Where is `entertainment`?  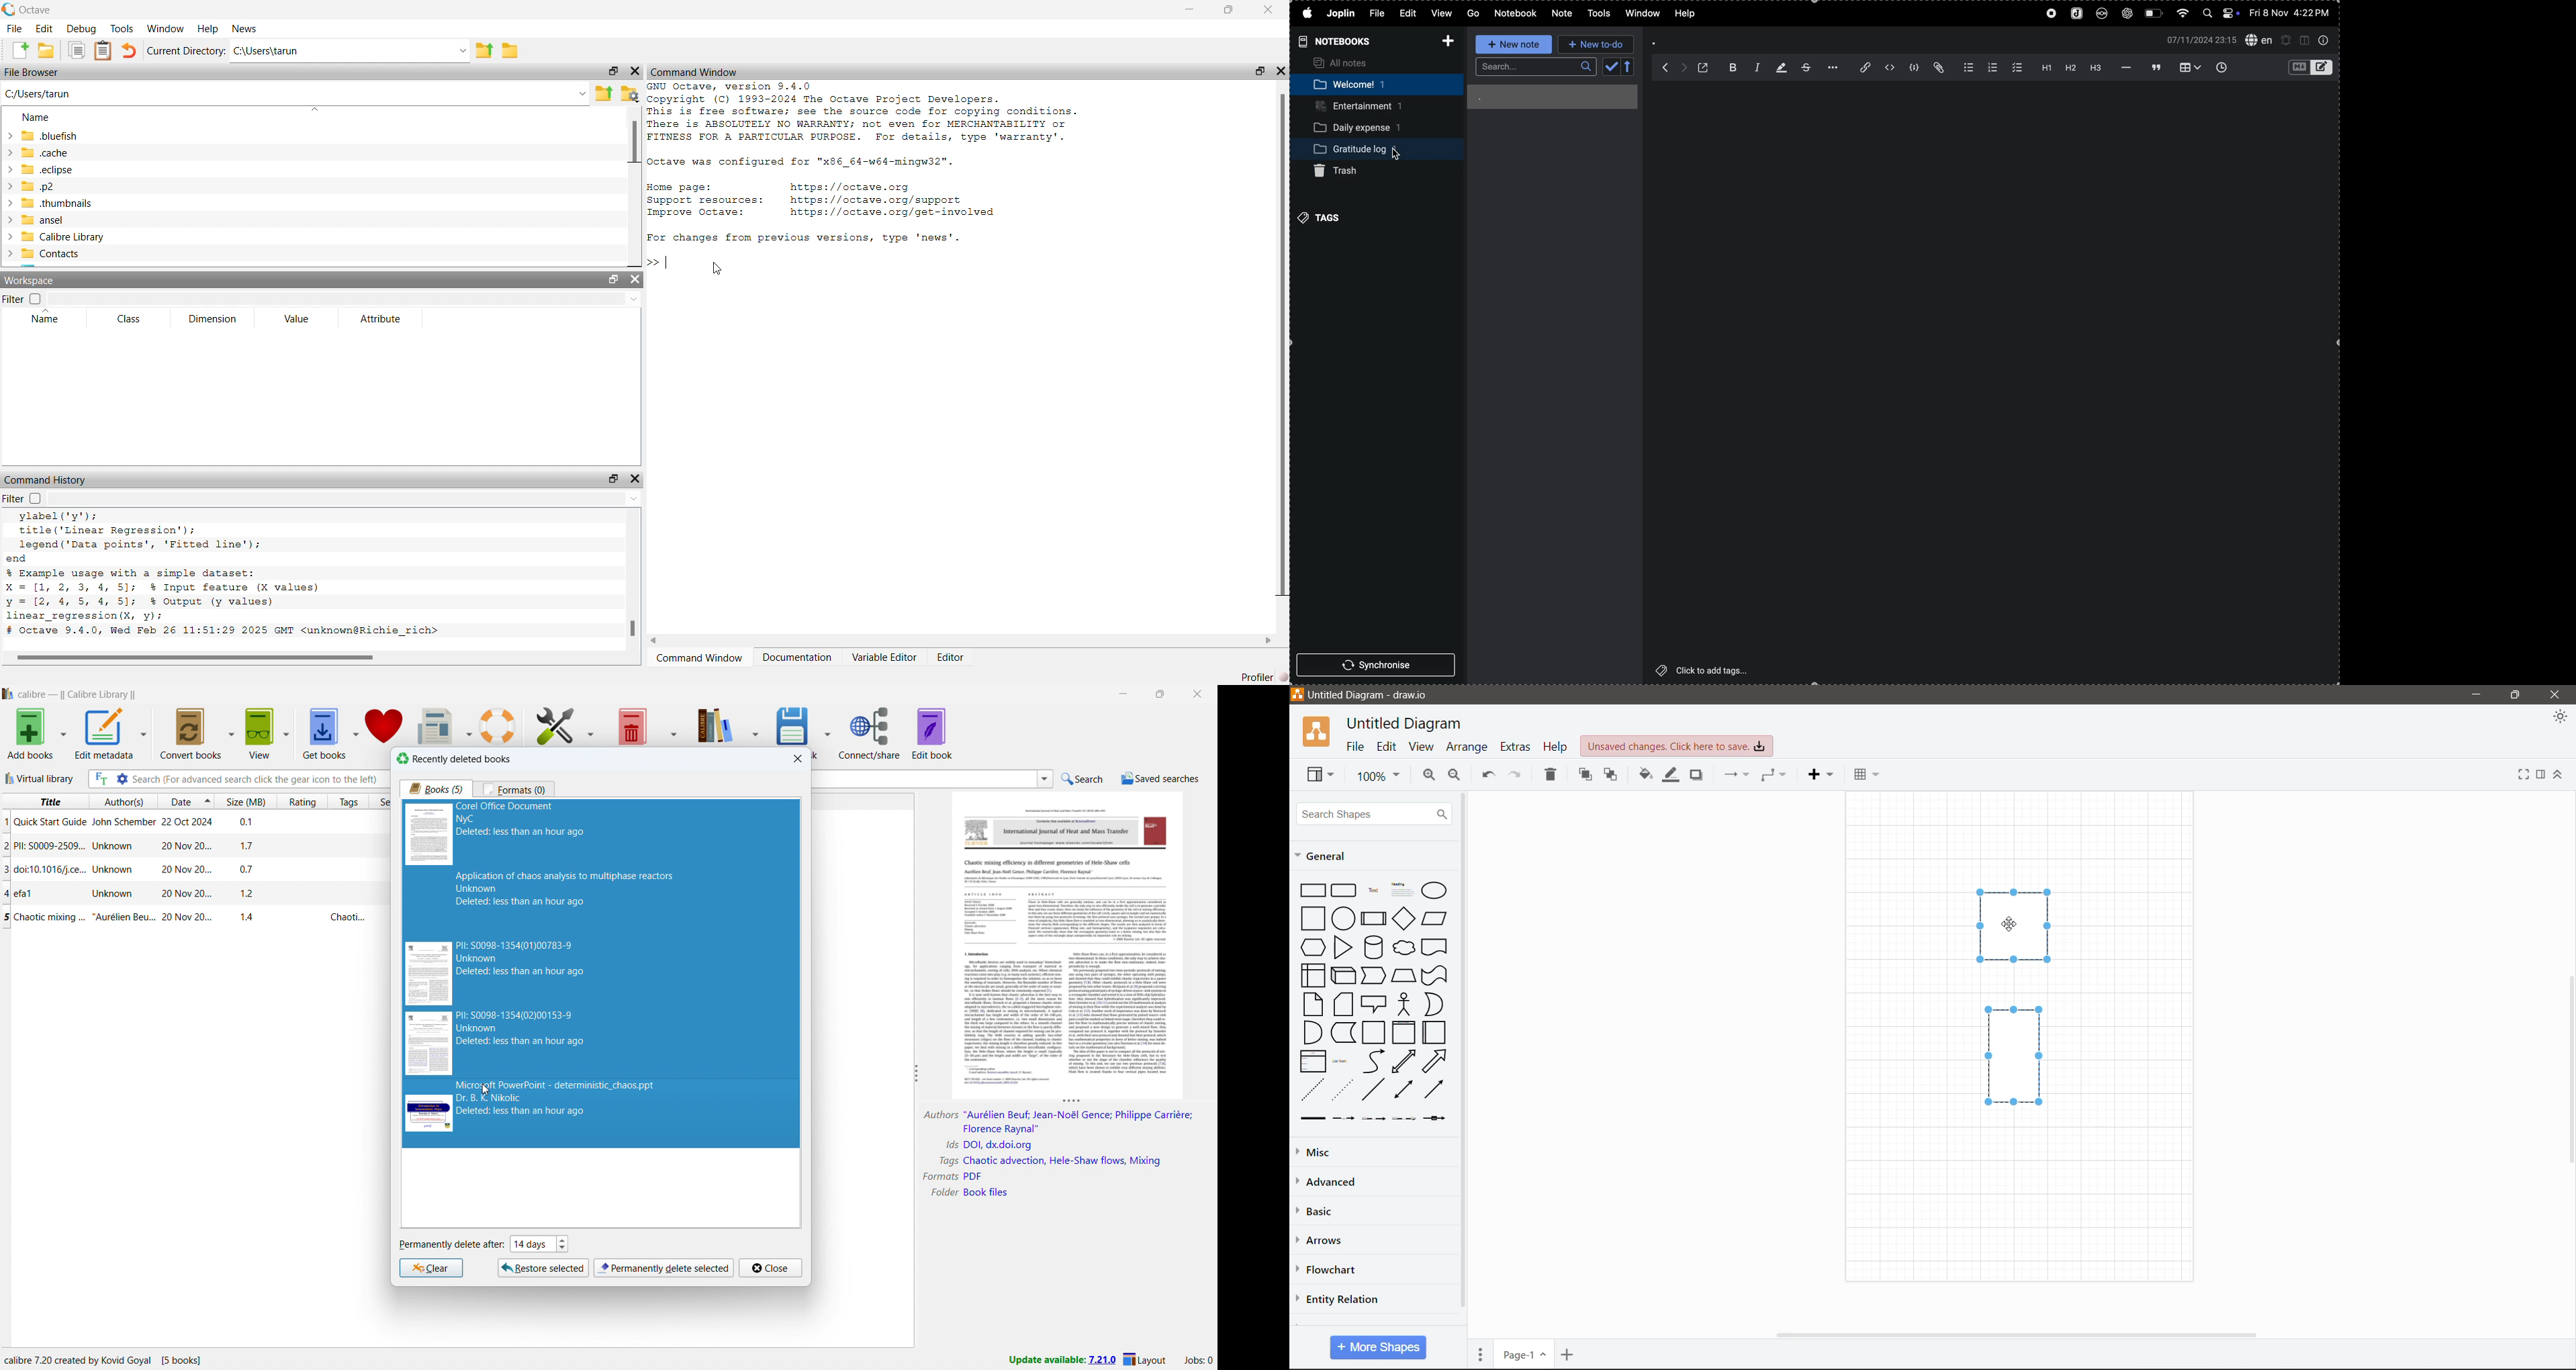 entertainment is located at coordinates (1364, 107).